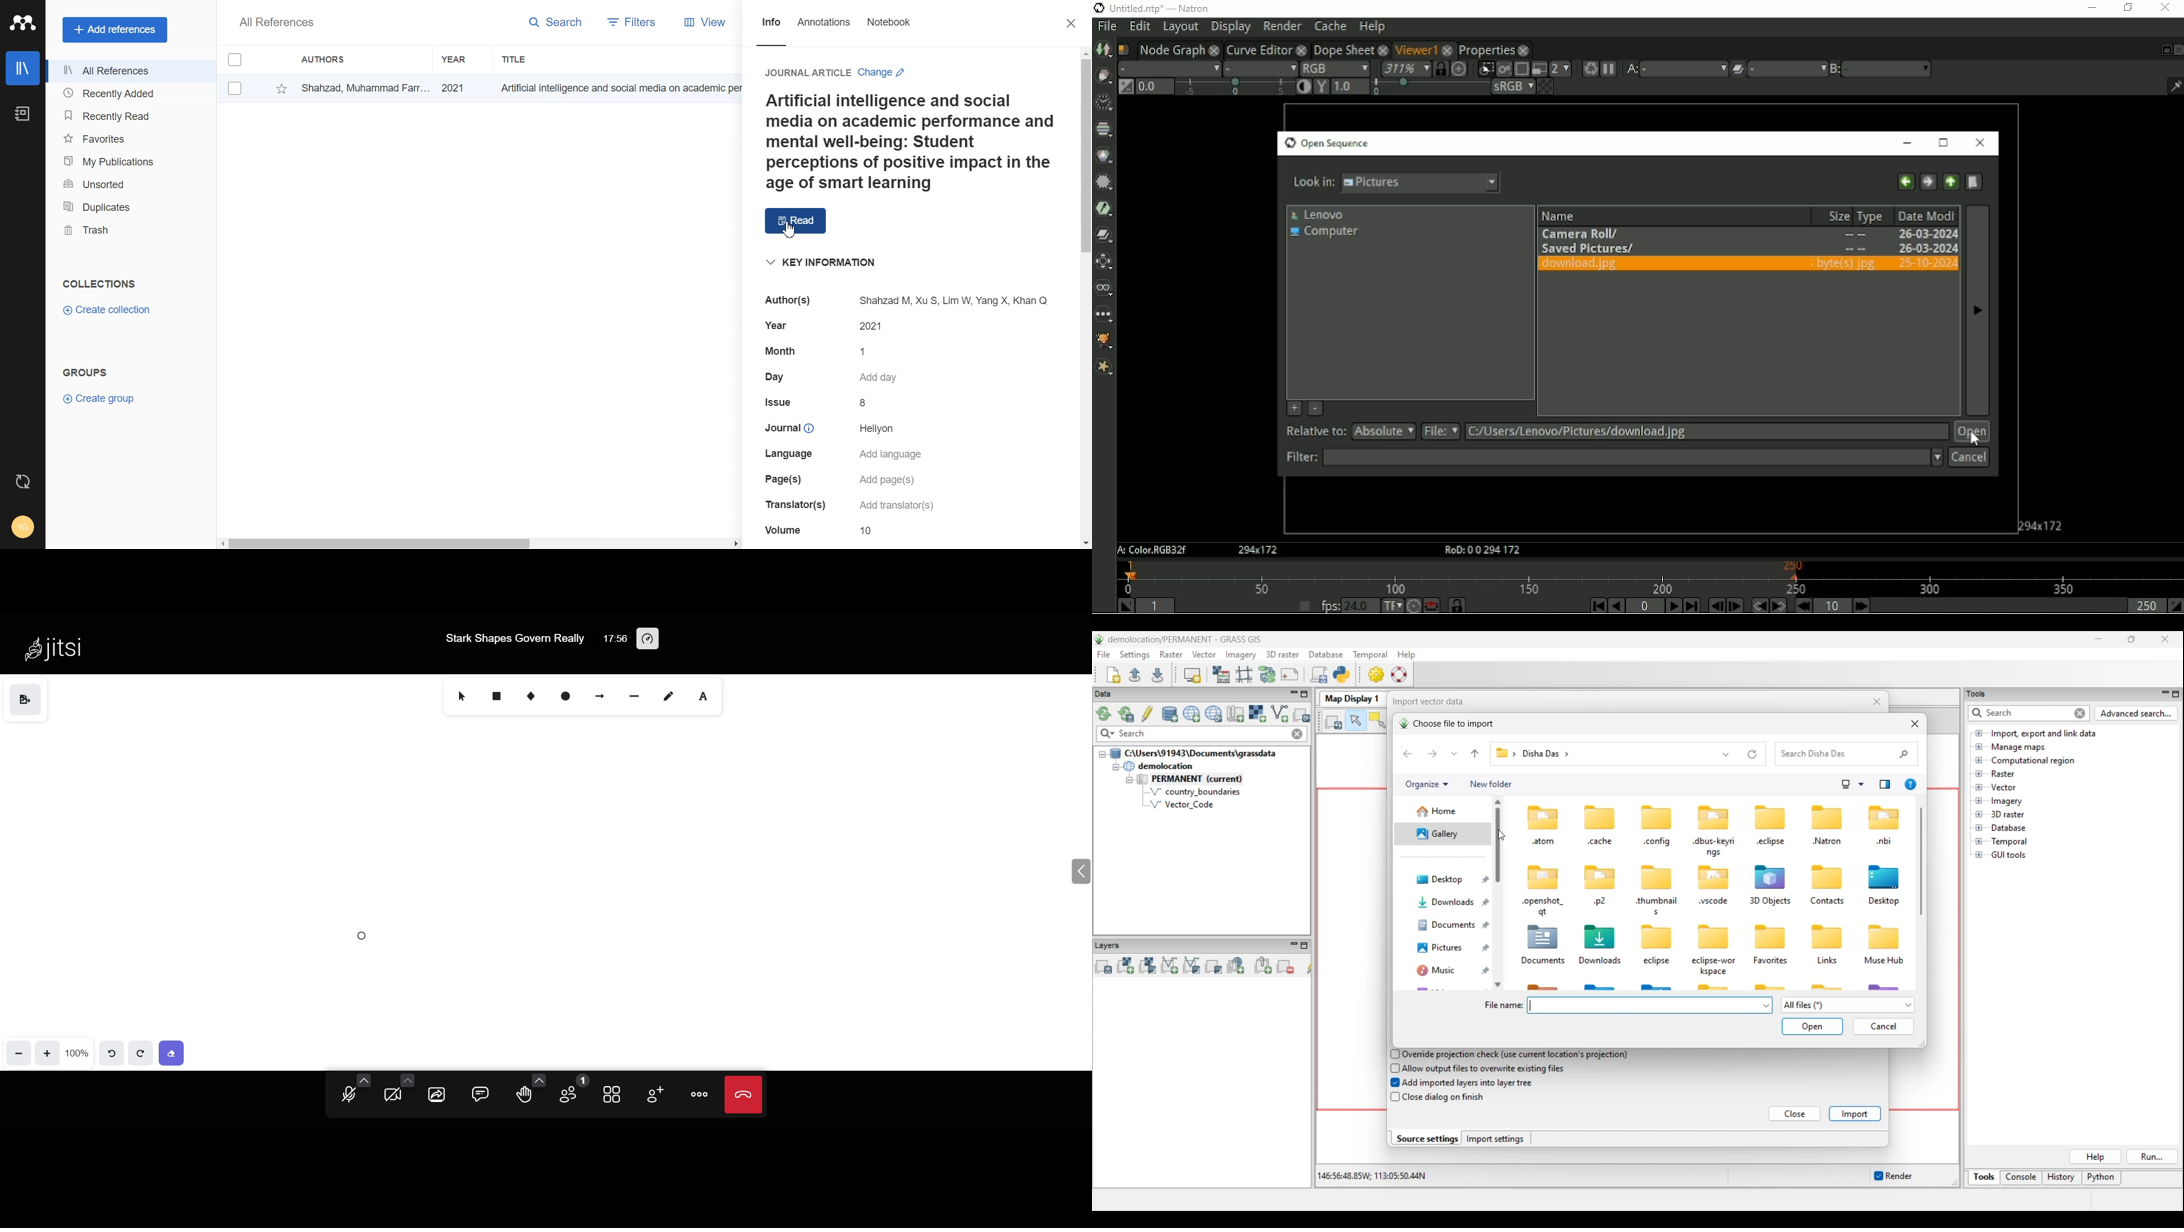 This screenshot has height=1232, width=2184. What do you see at coordinates (18, 1053) in the screenshot?
I see `zoom out` at bounding box center [18, 1053].